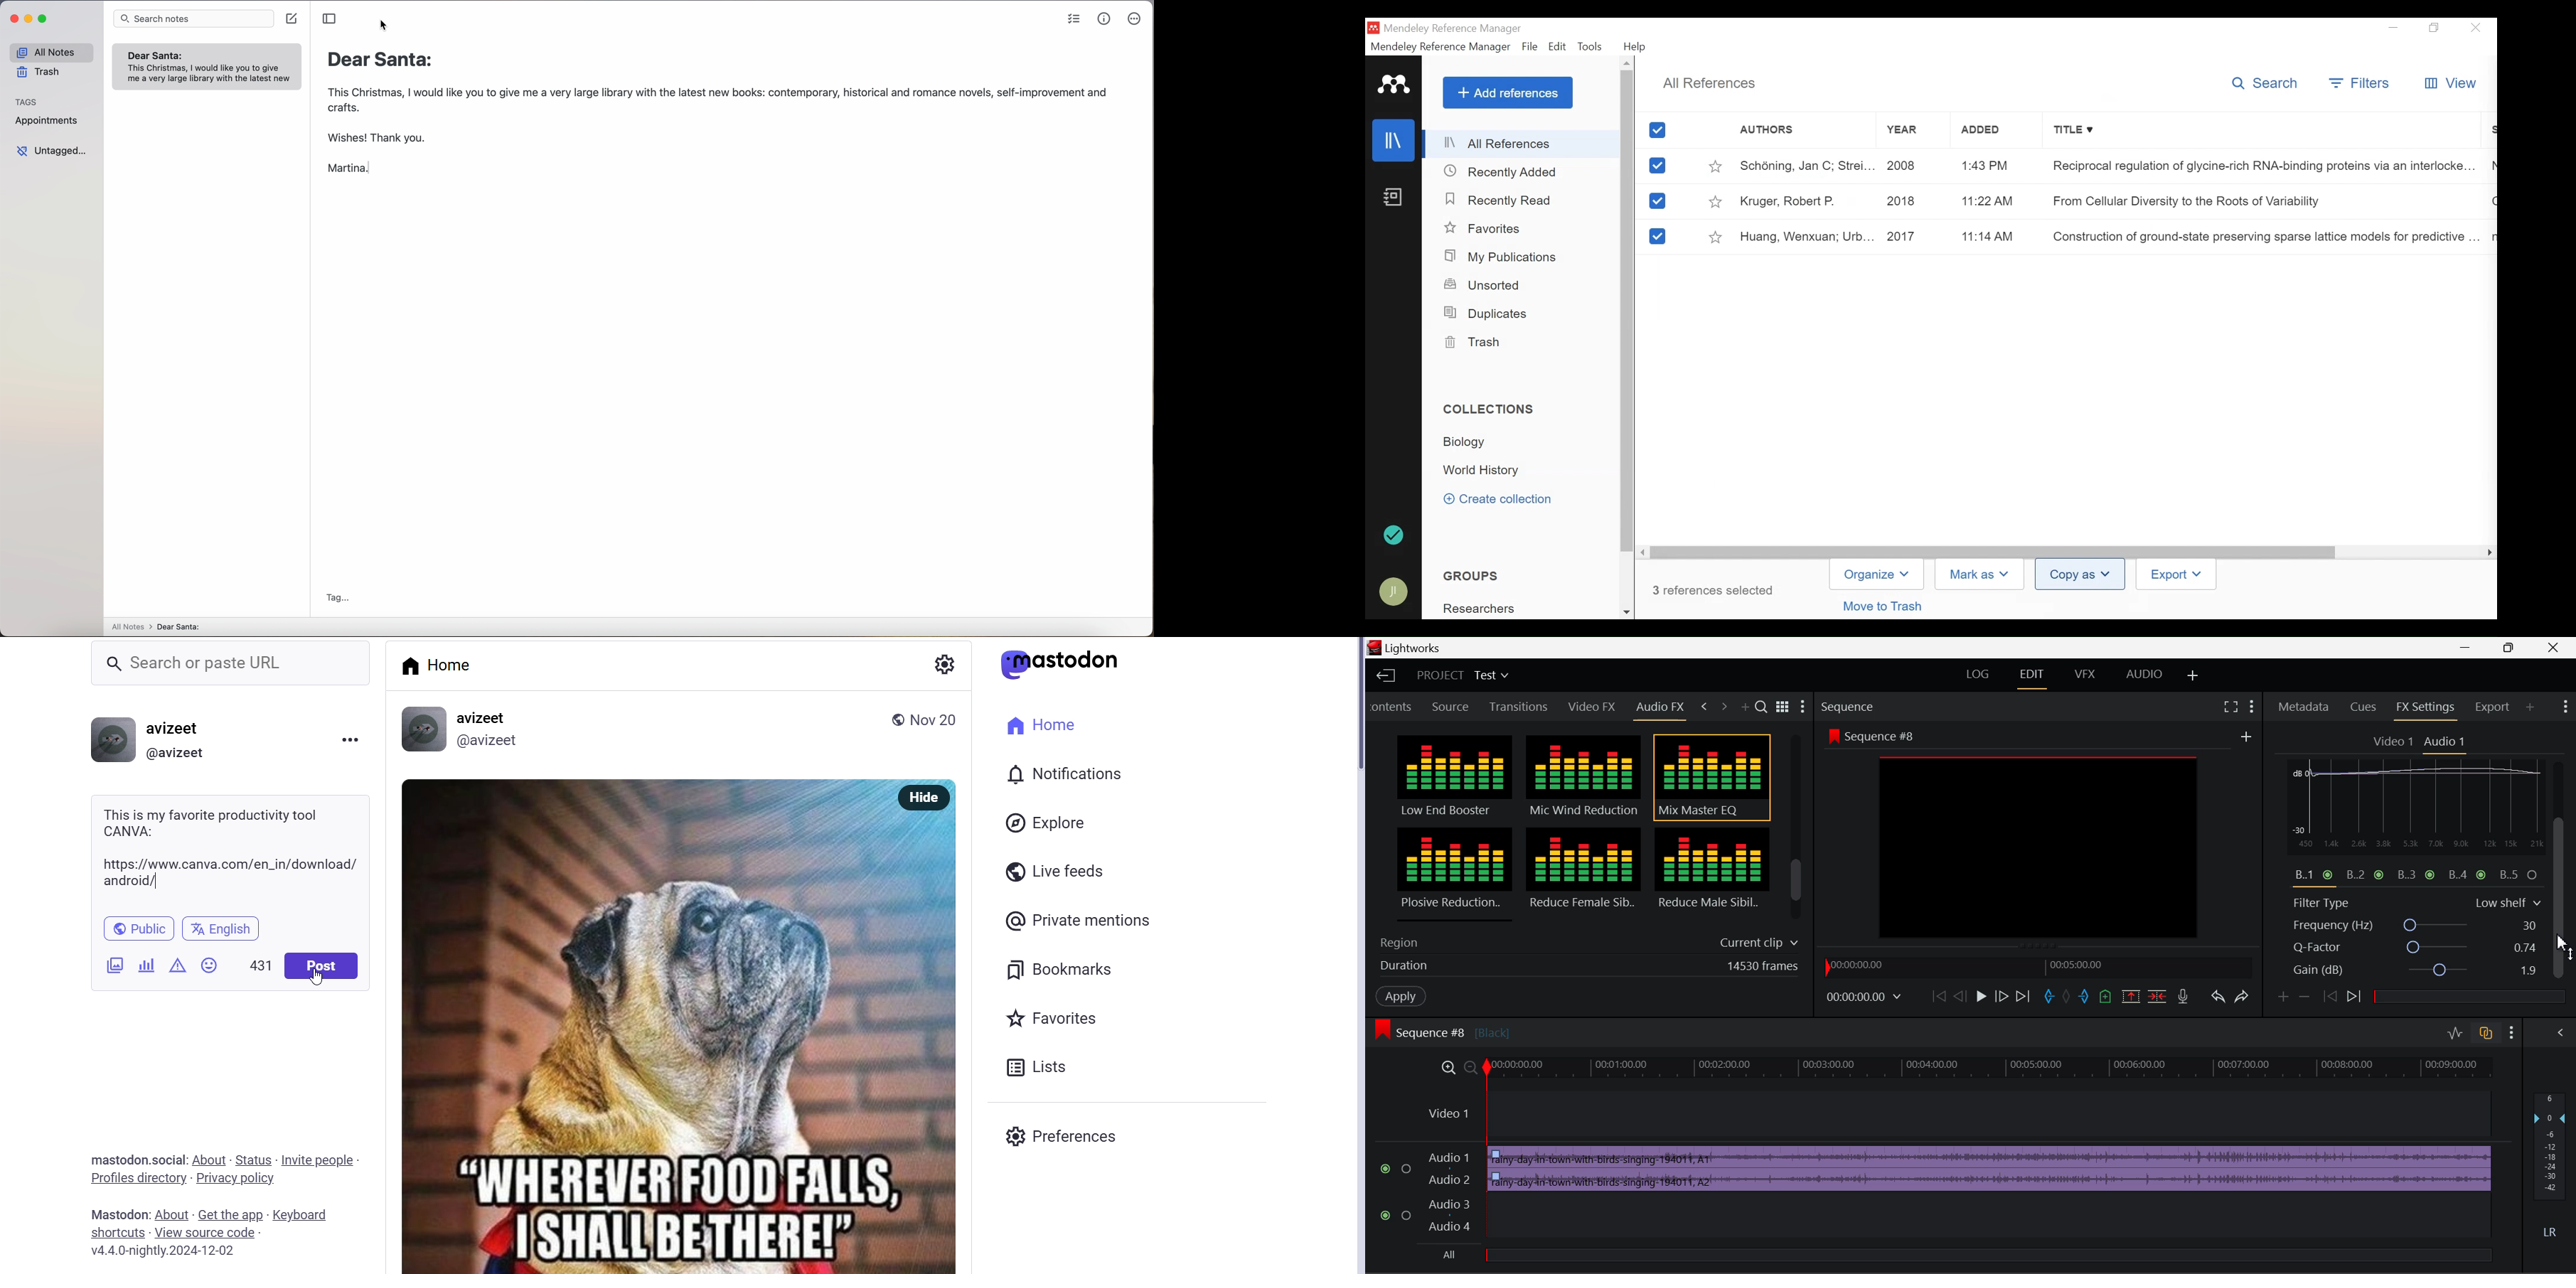  I want to click on Sync, so click(1394, 536).